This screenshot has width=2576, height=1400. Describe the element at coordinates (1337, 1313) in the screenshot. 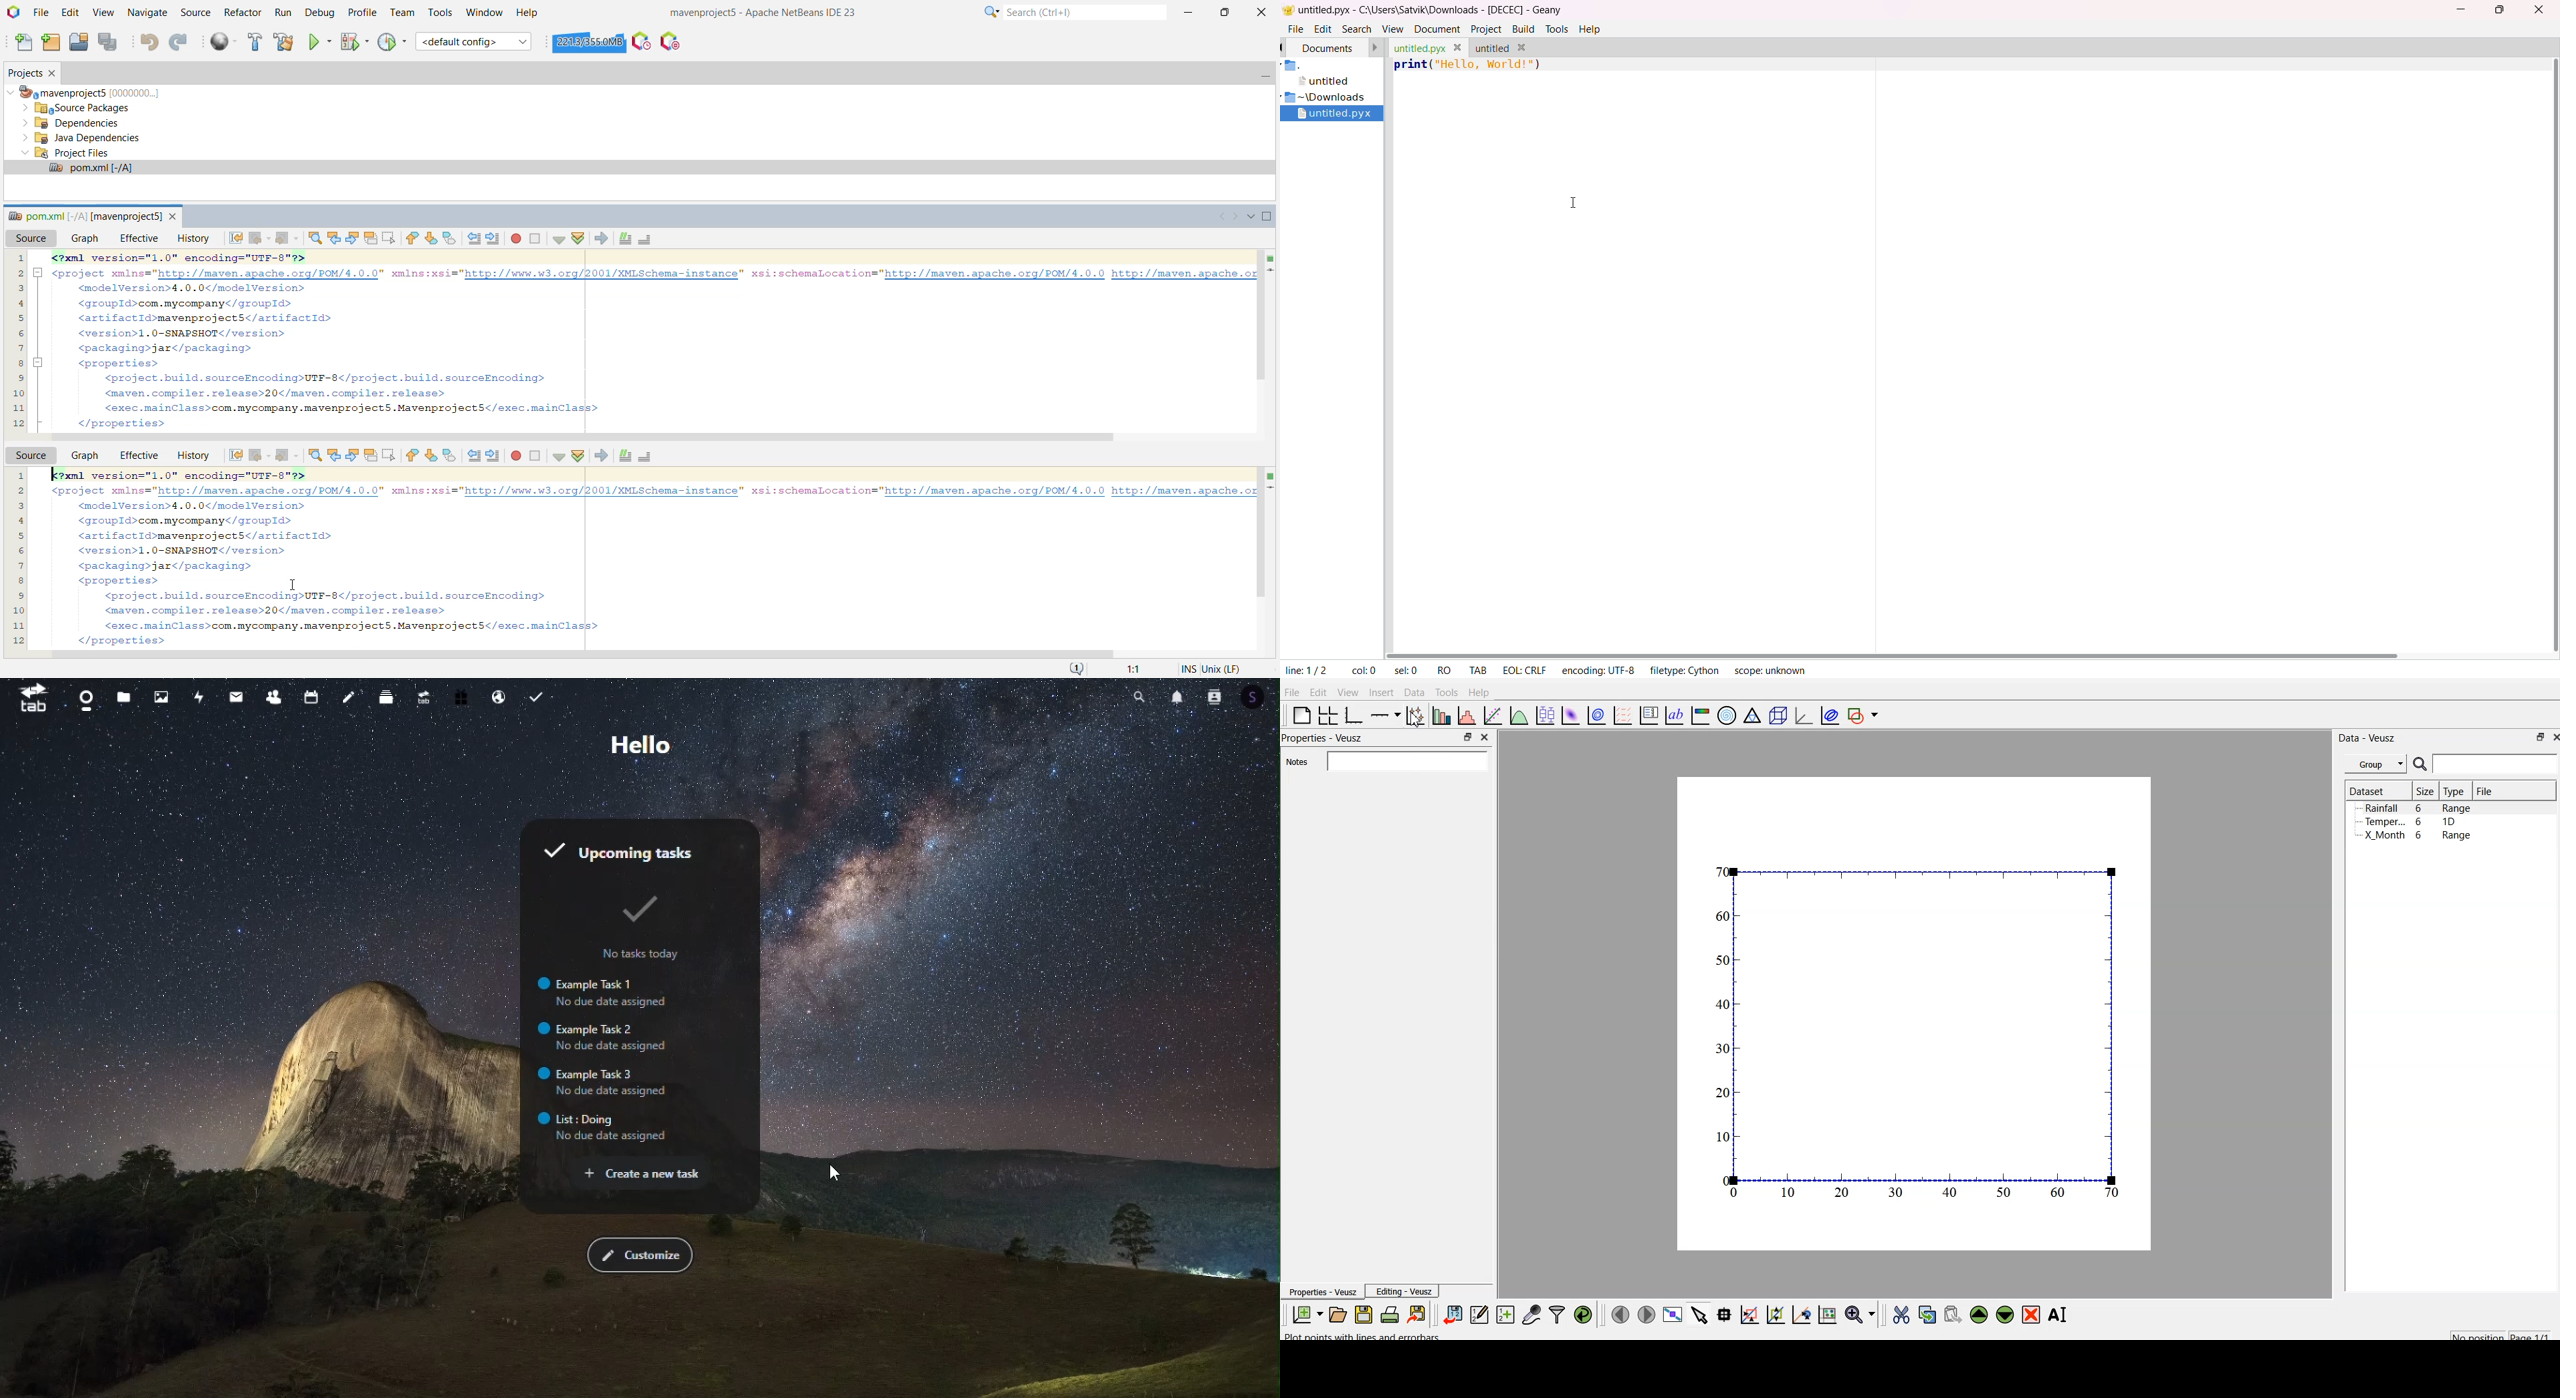

I see `open a document` at that location.